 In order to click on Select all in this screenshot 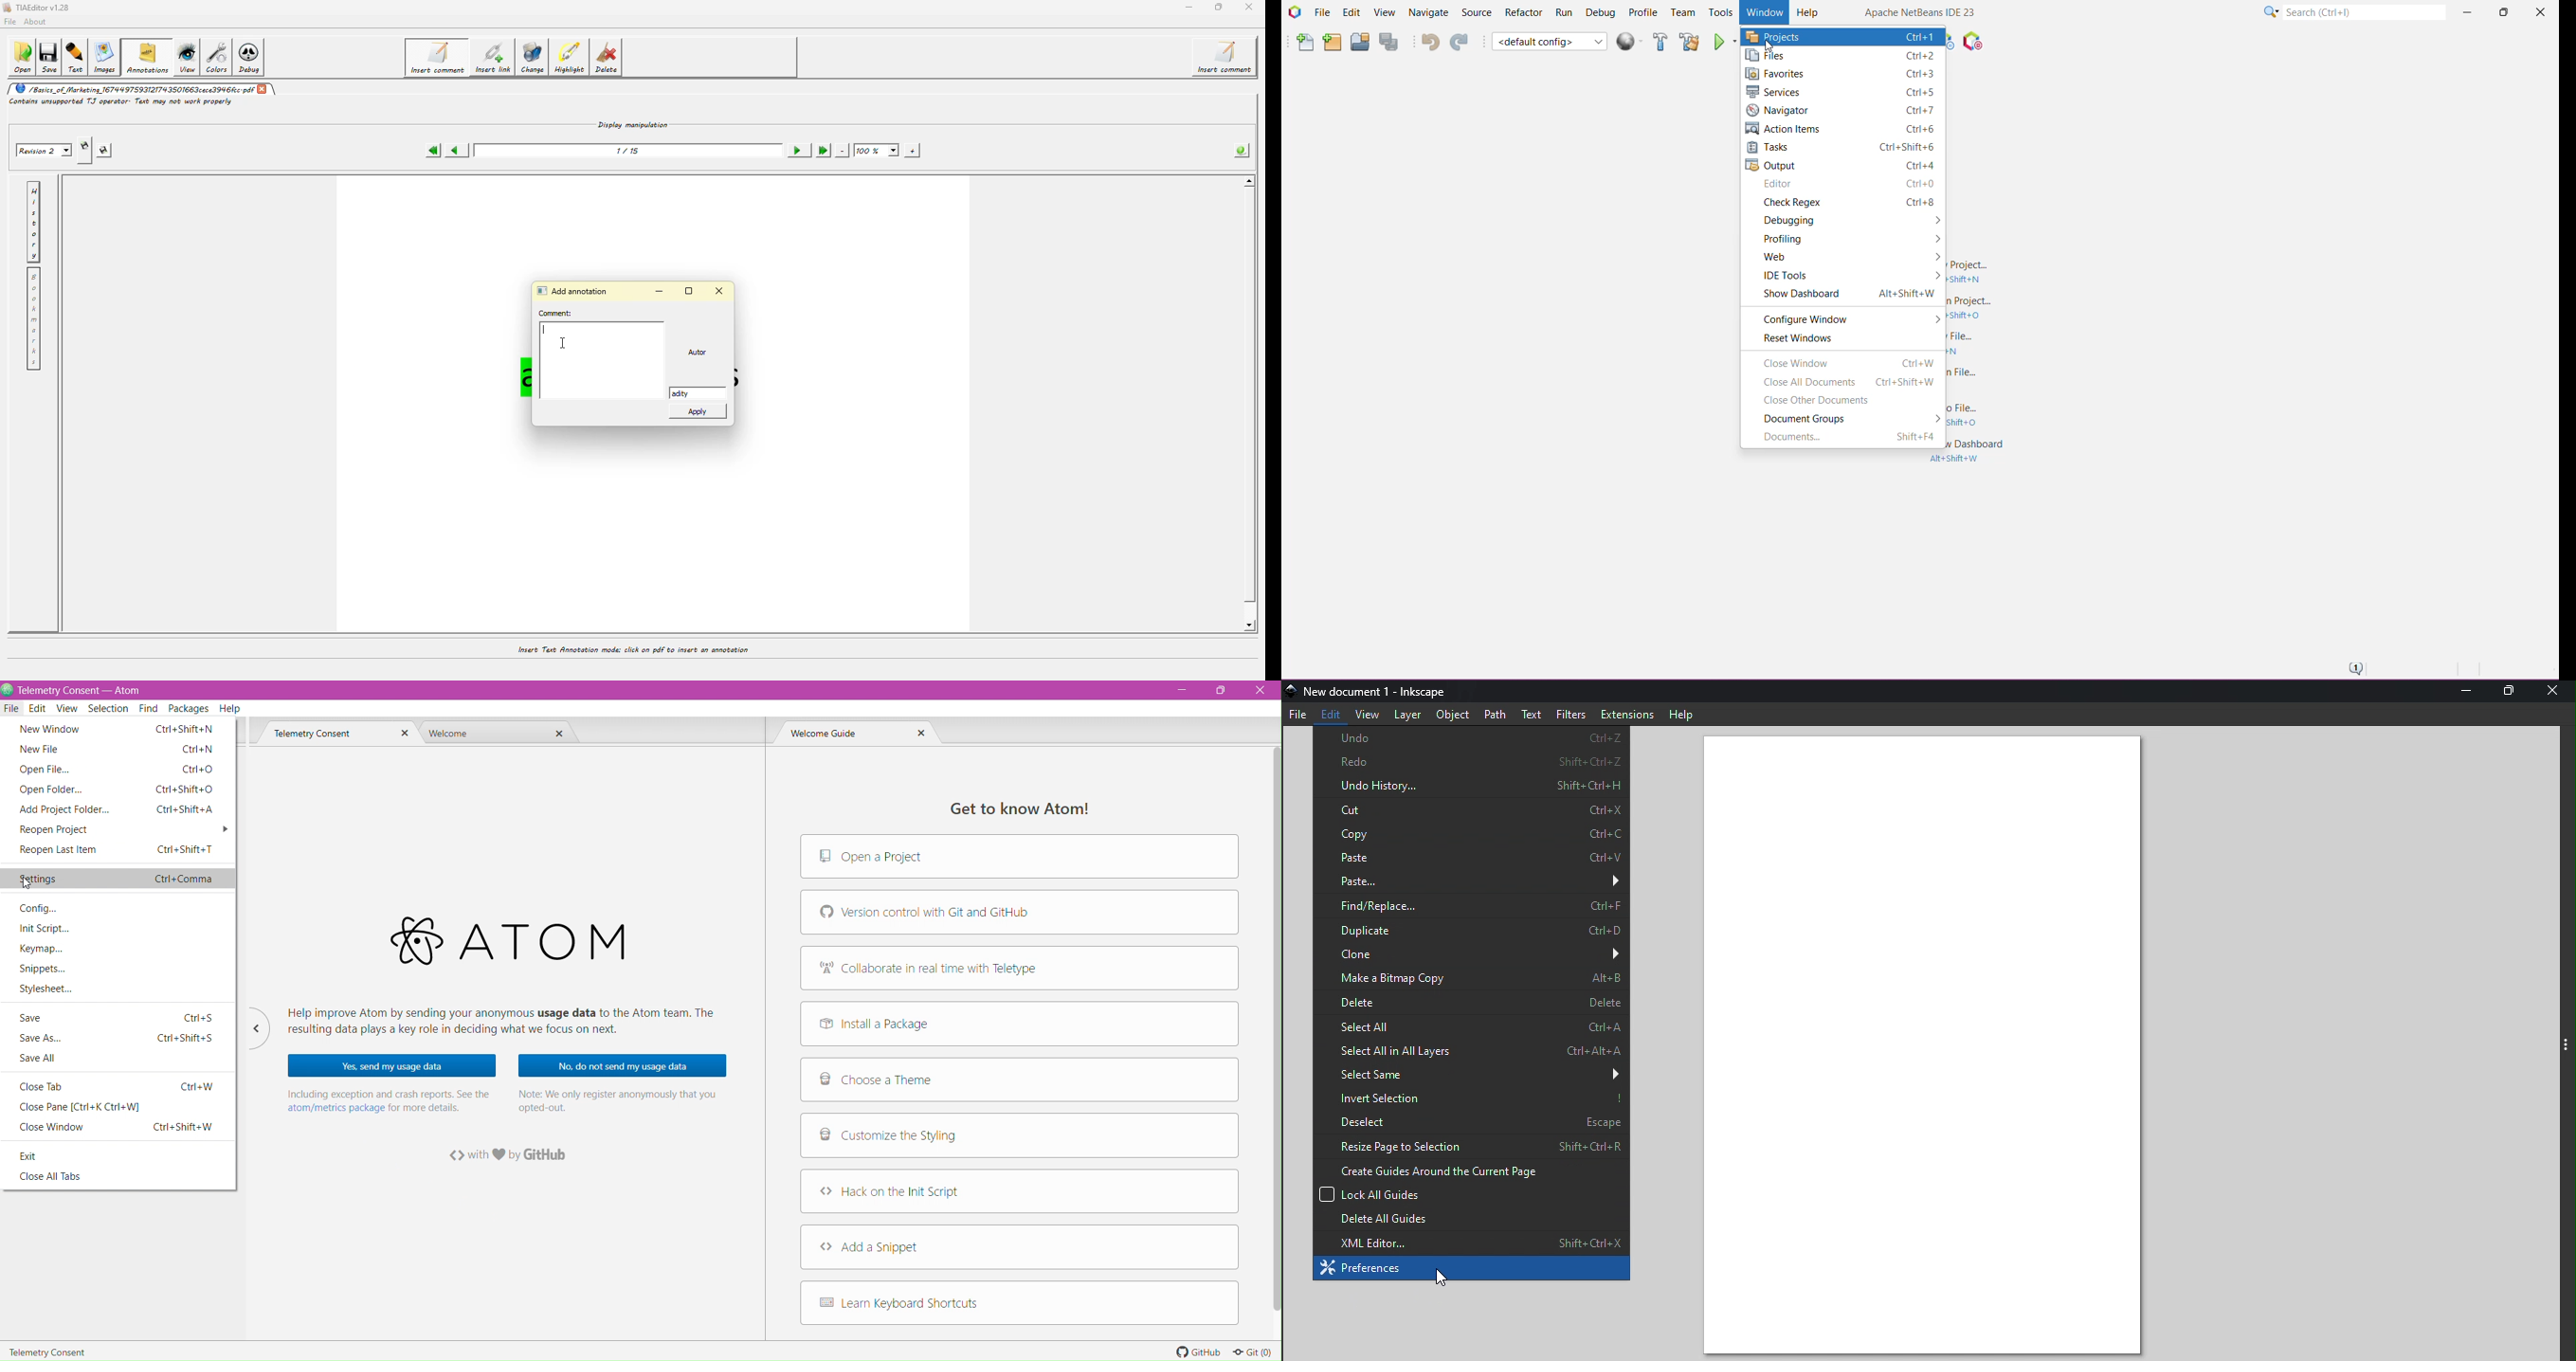, I will do `click(1470, 1025)`.